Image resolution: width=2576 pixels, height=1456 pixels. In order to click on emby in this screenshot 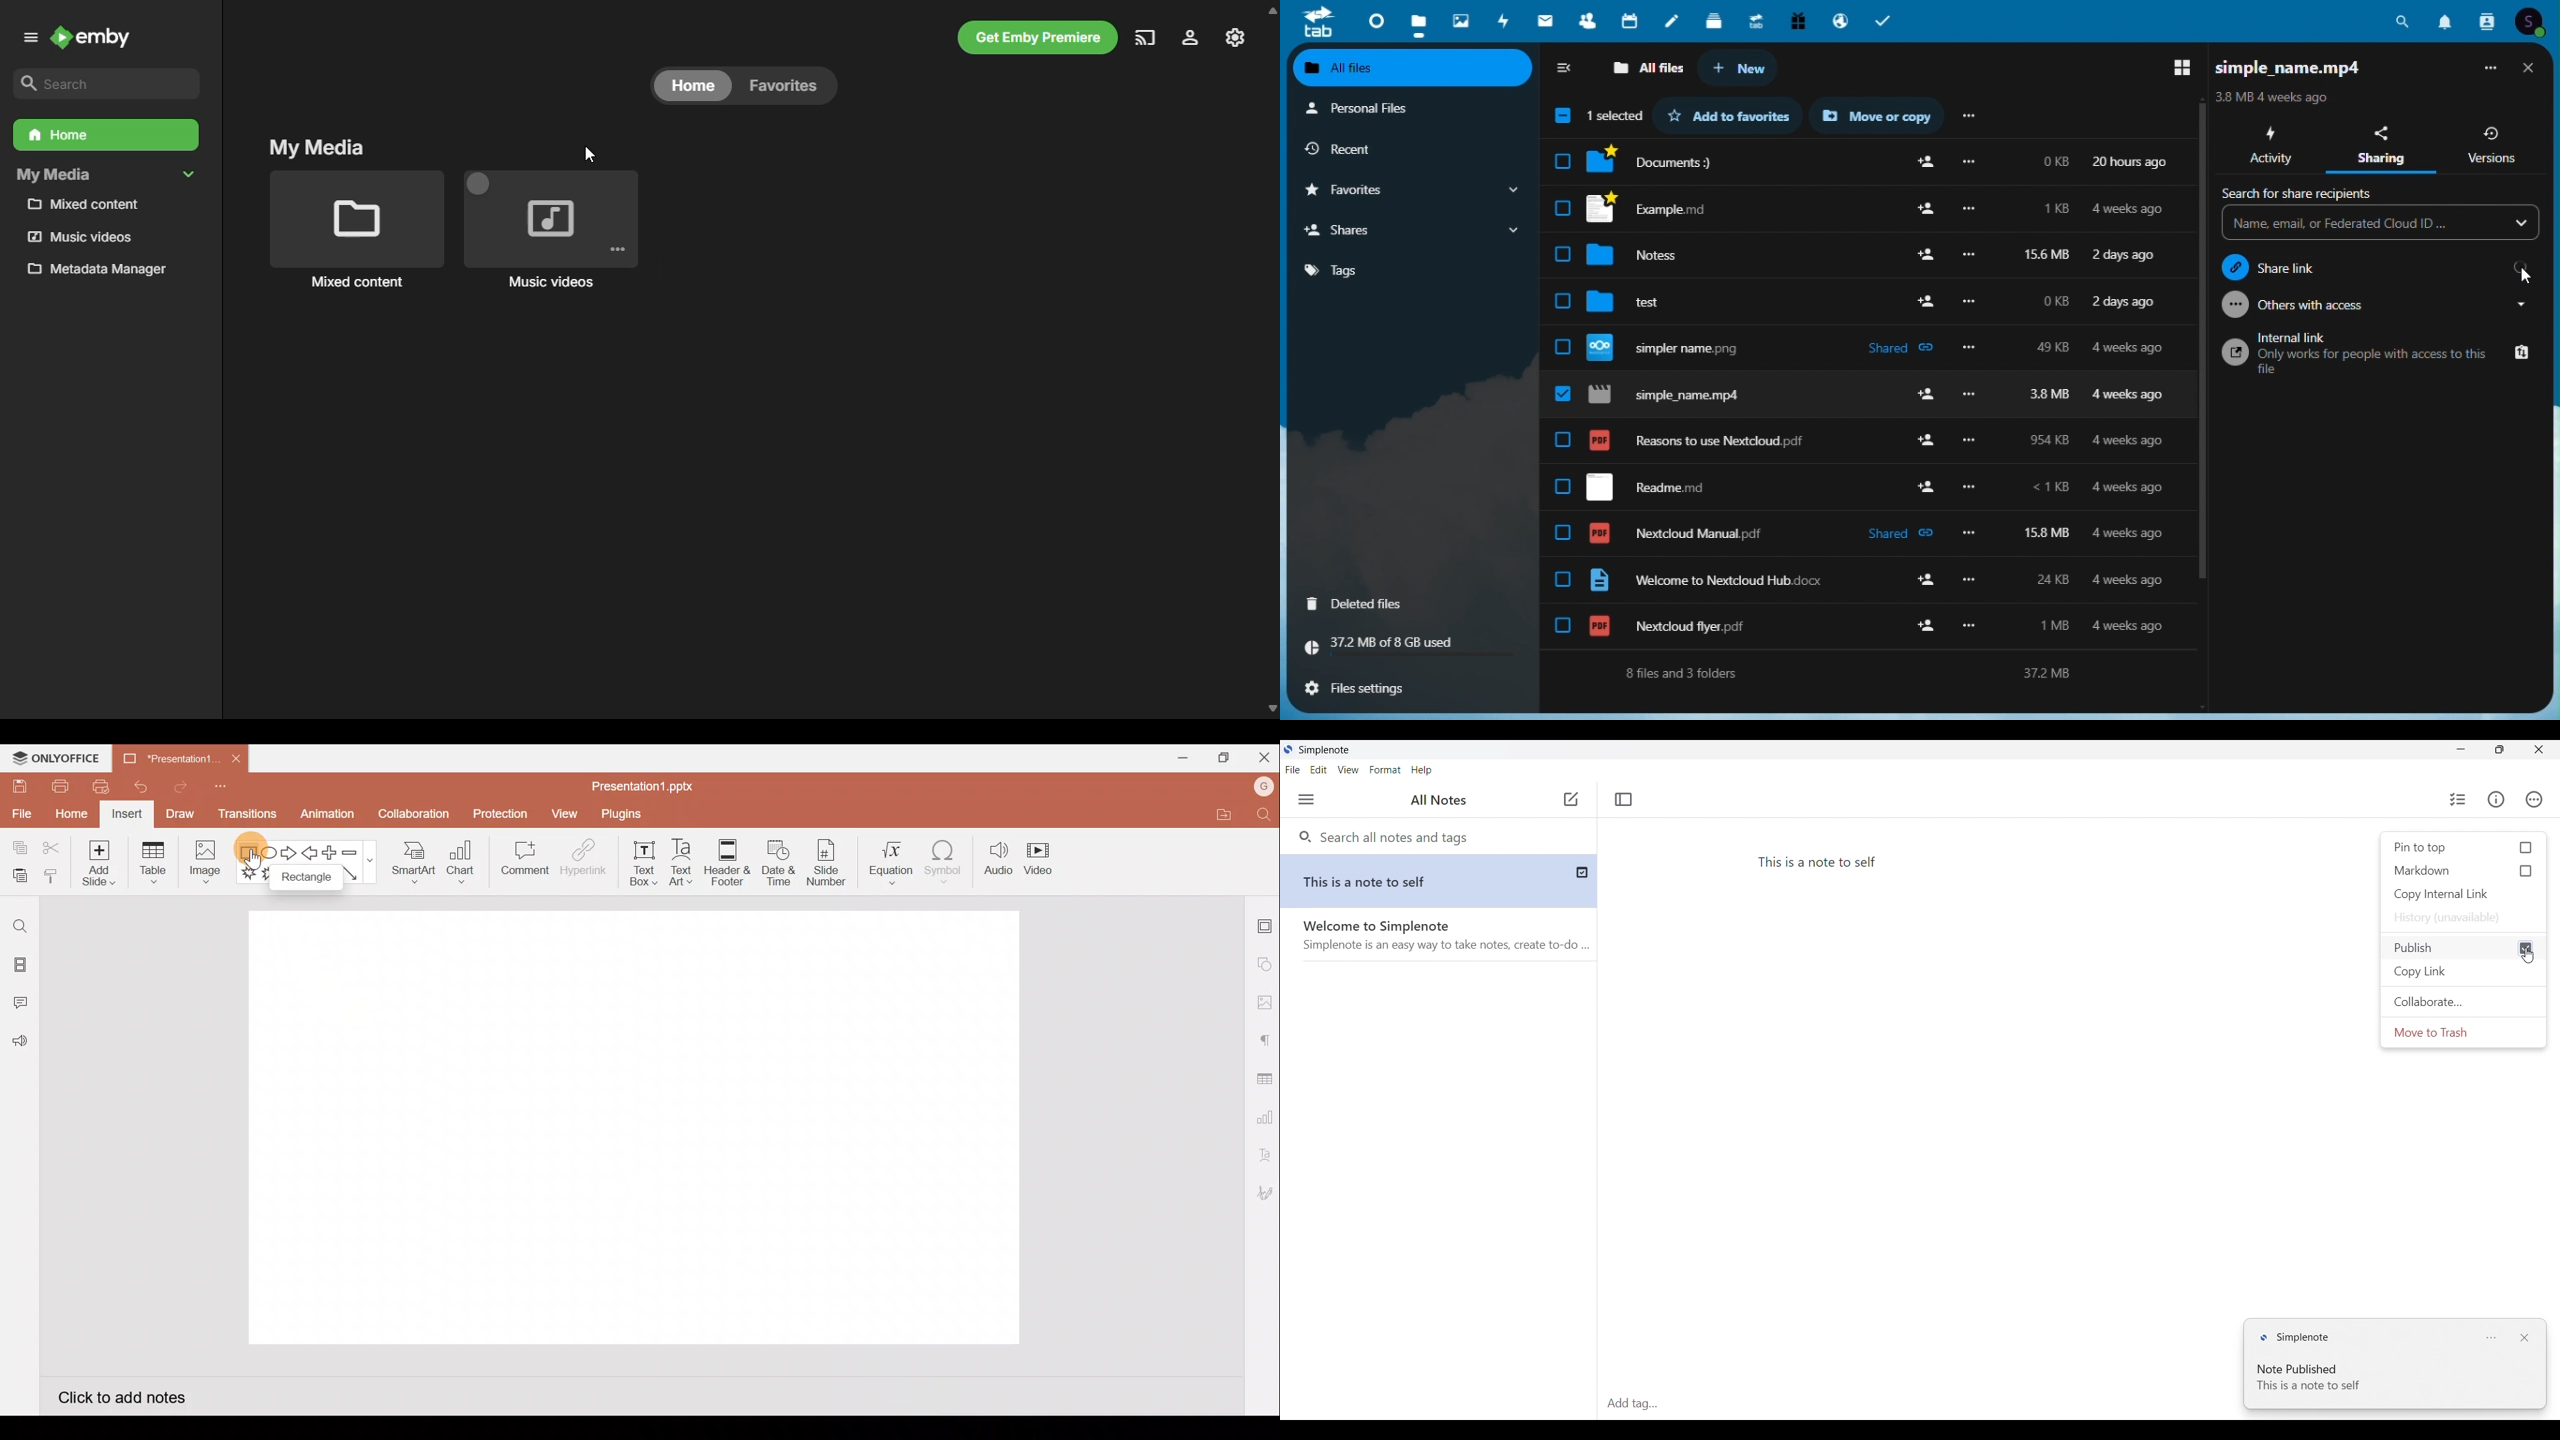, I will do `click(91, 38)`.